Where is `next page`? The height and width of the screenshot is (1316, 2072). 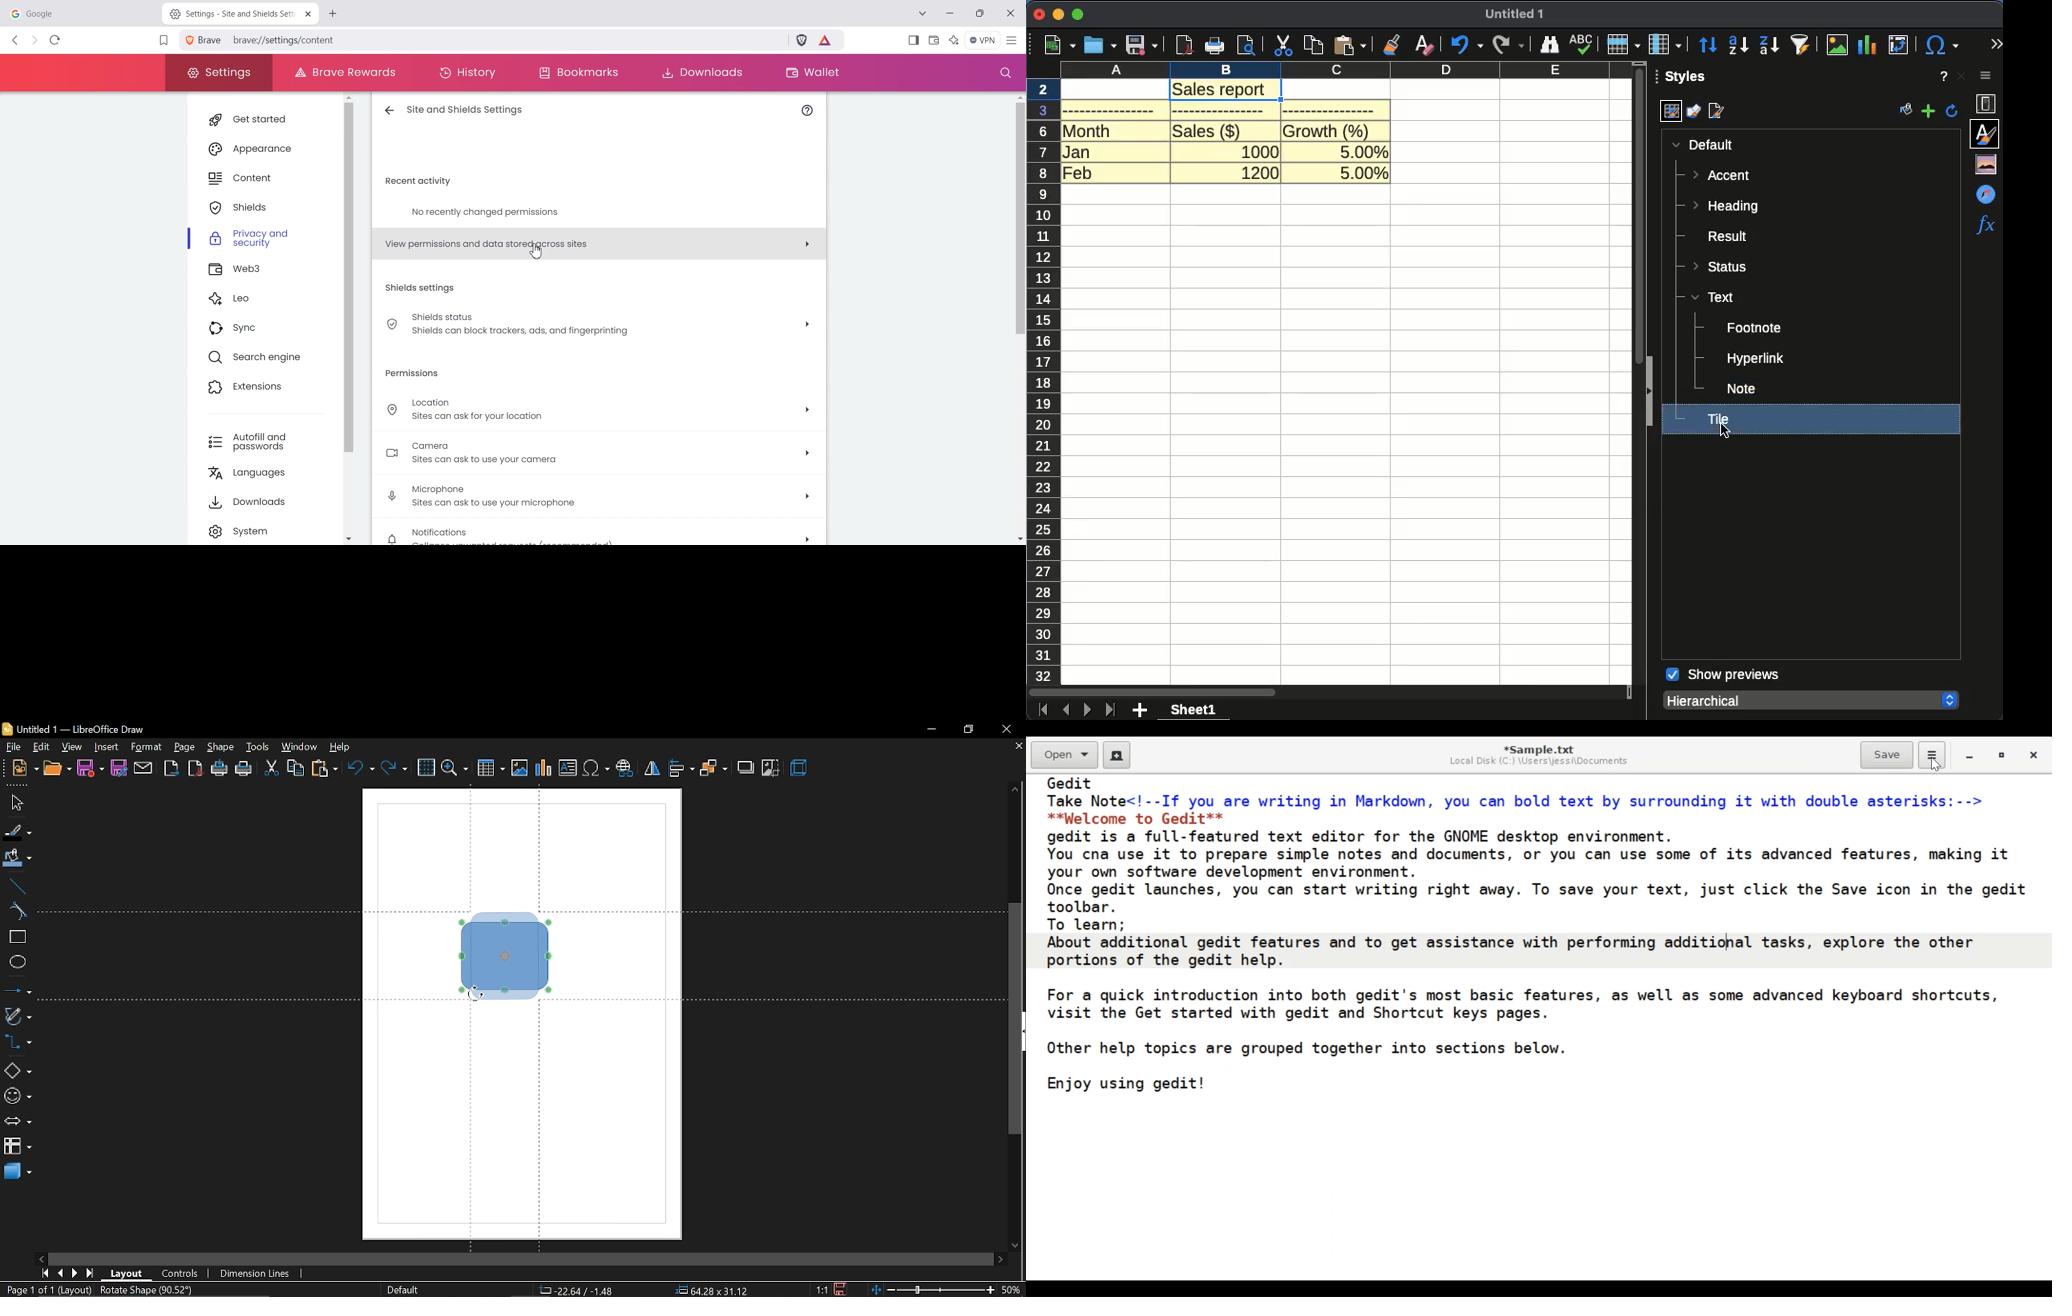 next page is located at coordinates (75, 1274).